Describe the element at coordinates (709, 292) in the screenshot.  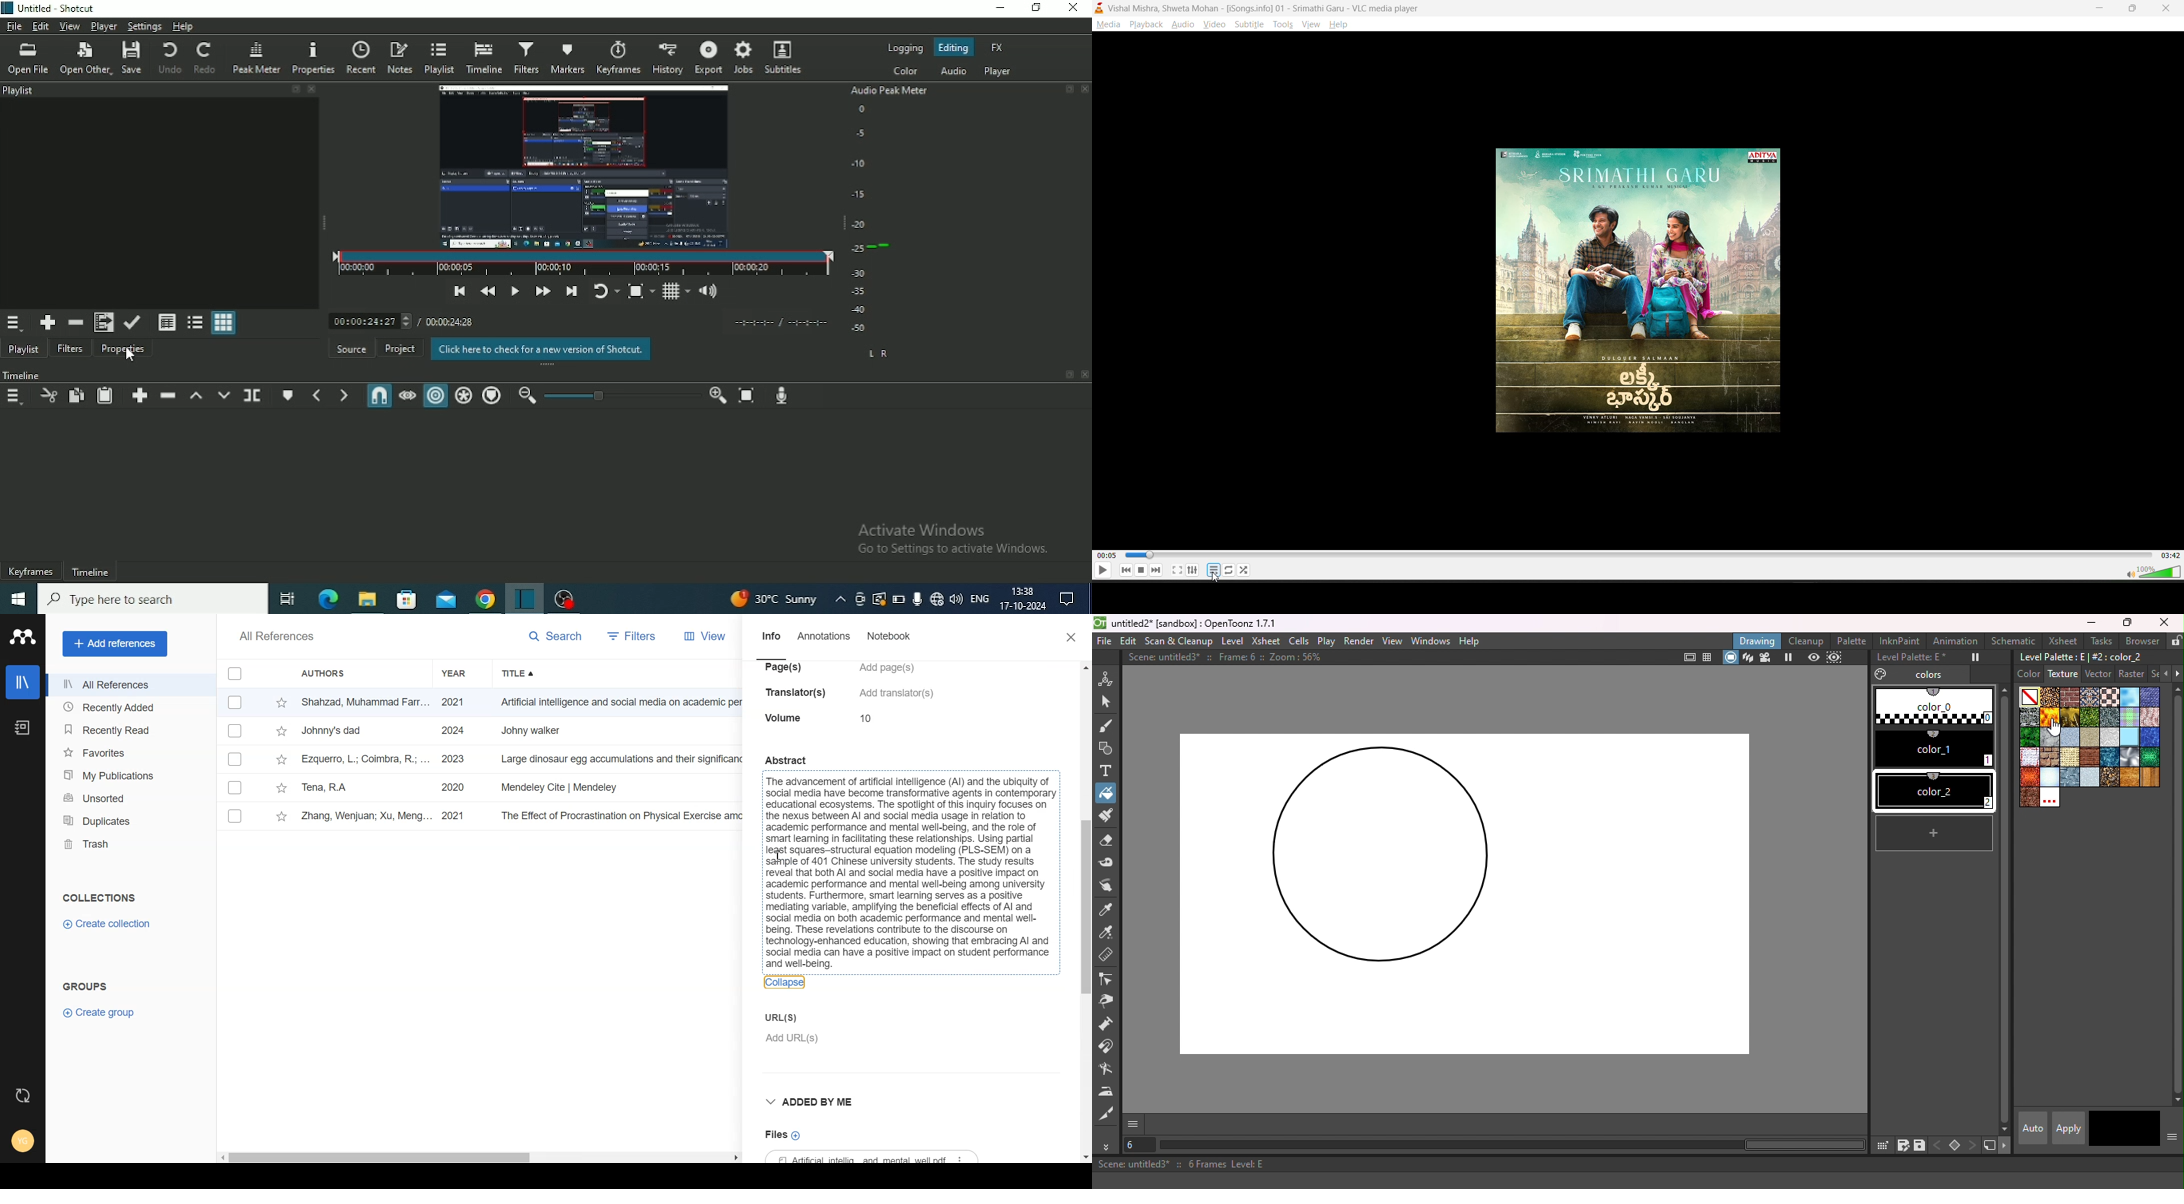
I see `Show the volume control` at that location.